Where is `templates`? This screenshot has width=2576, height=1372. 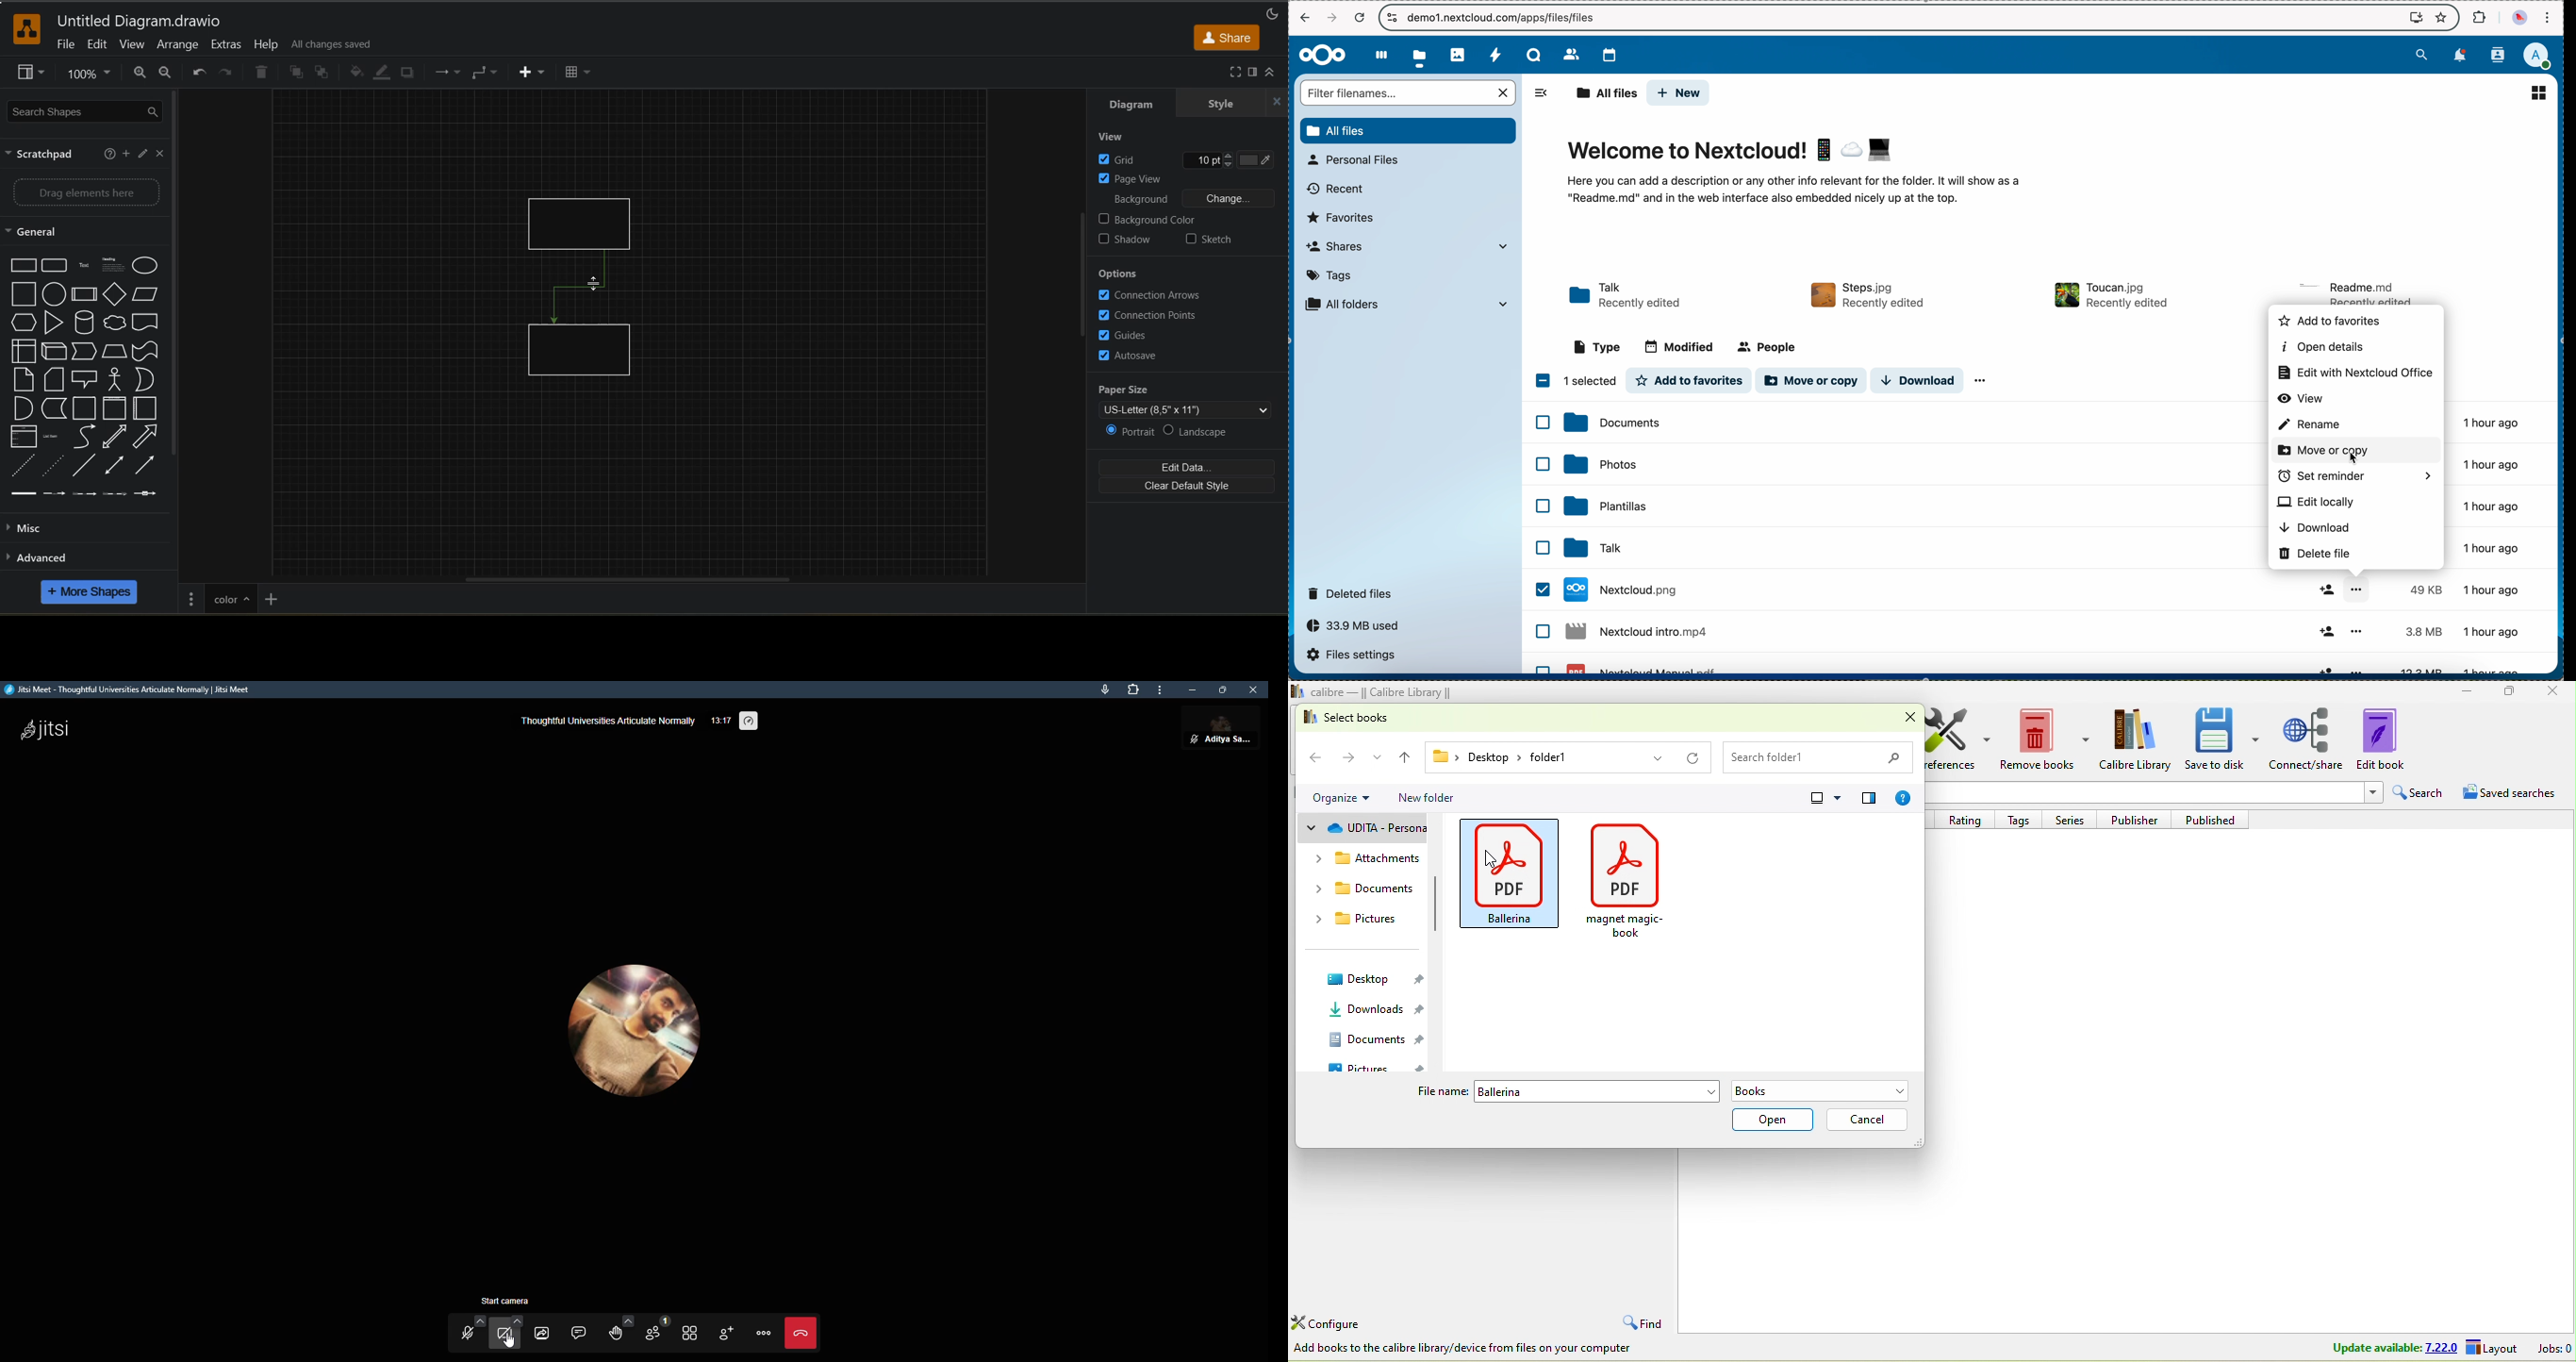 templates is located at coordinates (1914, 505).